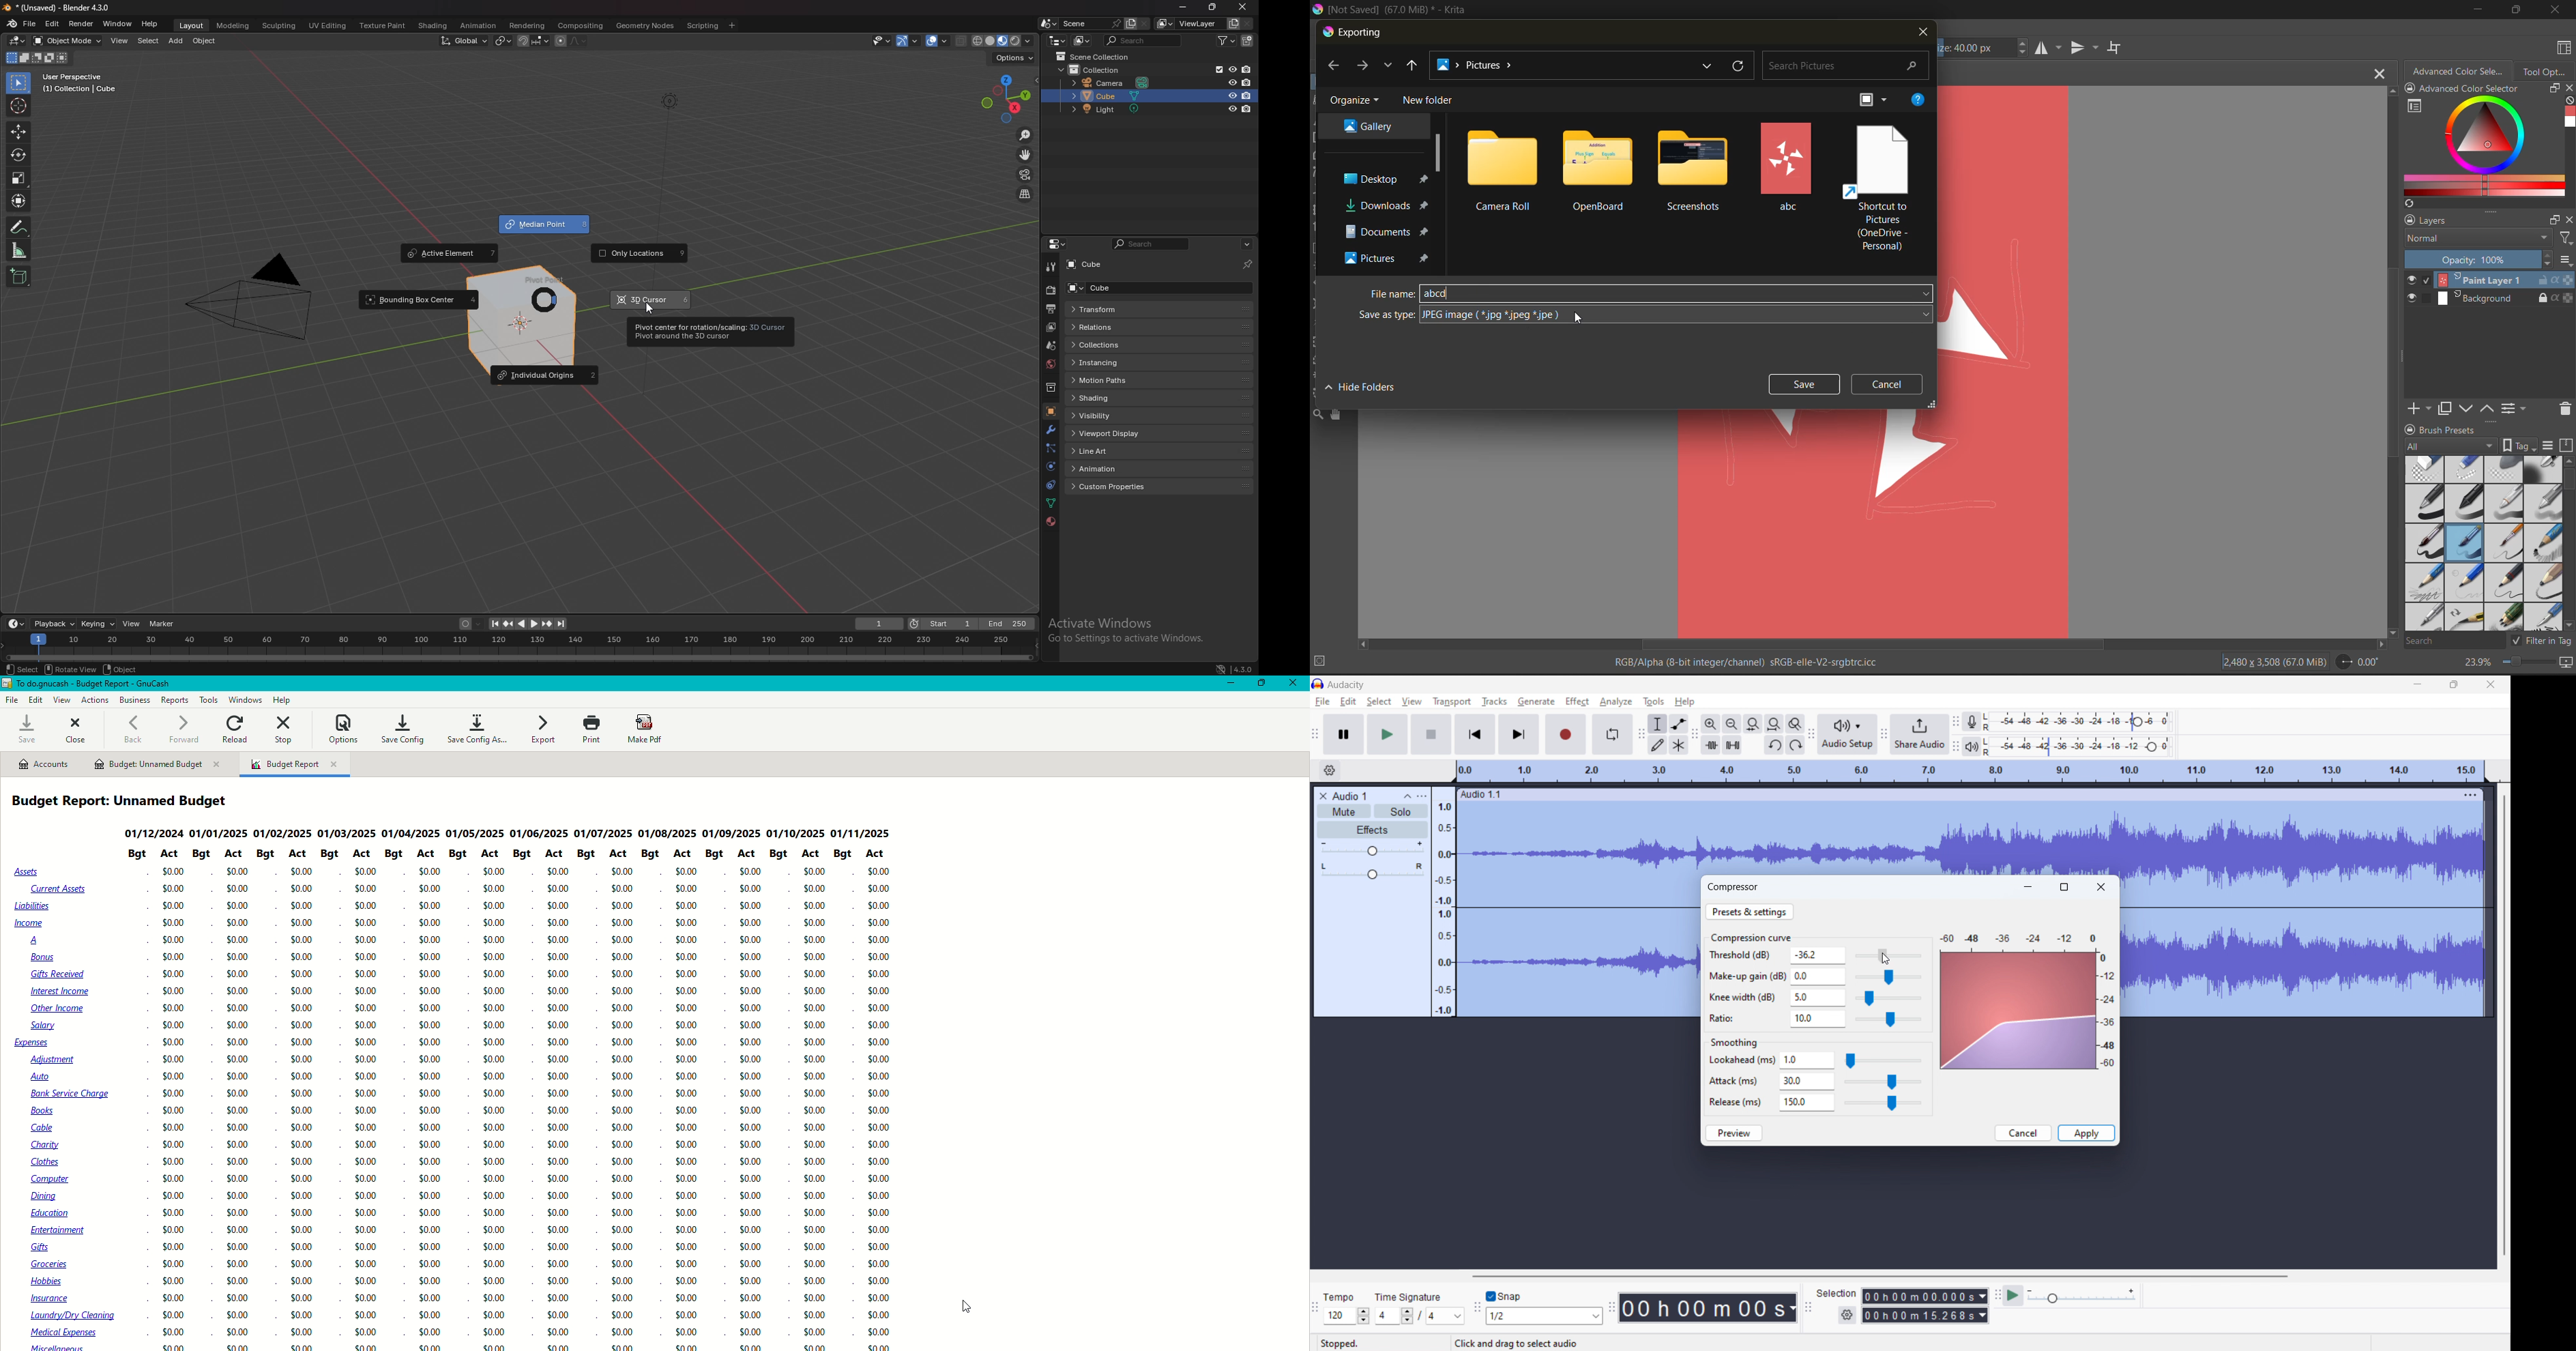  What do you see at coordinates (2469, 430) in the screenshot?
I see `Brush presets` at bounding box center [2469, 430].